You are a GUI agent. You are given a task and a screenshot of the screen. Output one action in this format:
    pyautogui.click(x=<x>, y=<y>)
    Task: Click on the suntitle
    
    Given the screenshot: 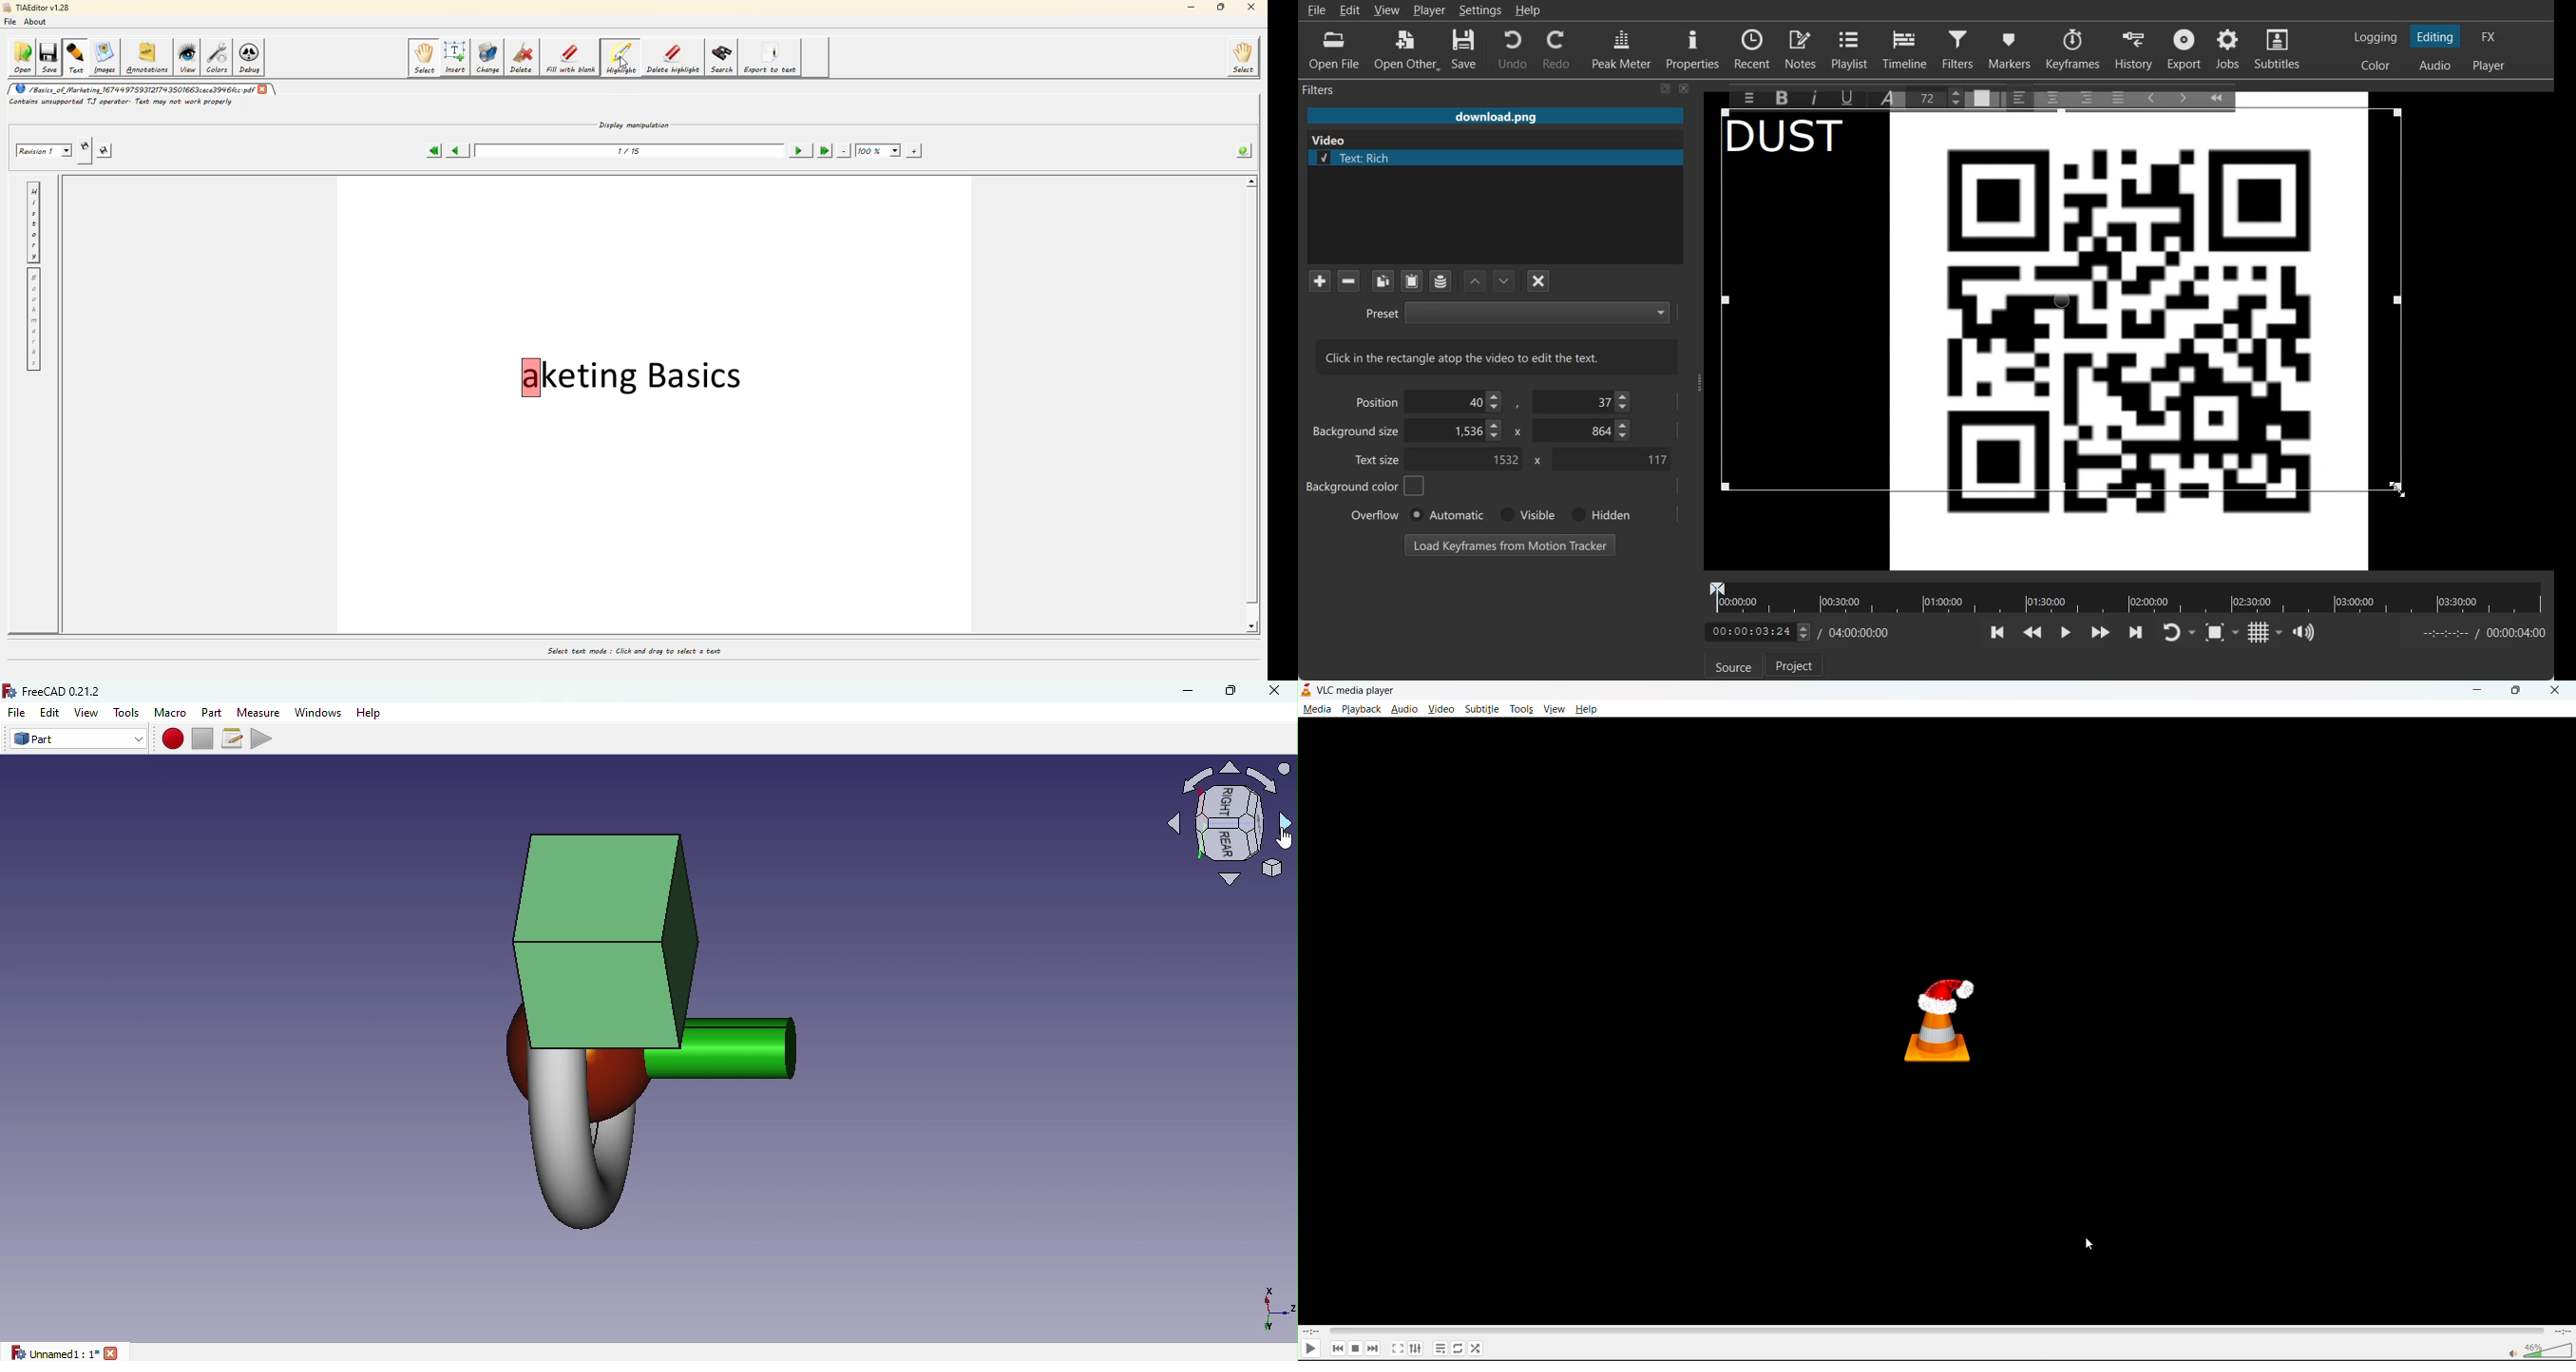 What is the action you would take?
    pyautogui.click(x=1481, y=708)
    